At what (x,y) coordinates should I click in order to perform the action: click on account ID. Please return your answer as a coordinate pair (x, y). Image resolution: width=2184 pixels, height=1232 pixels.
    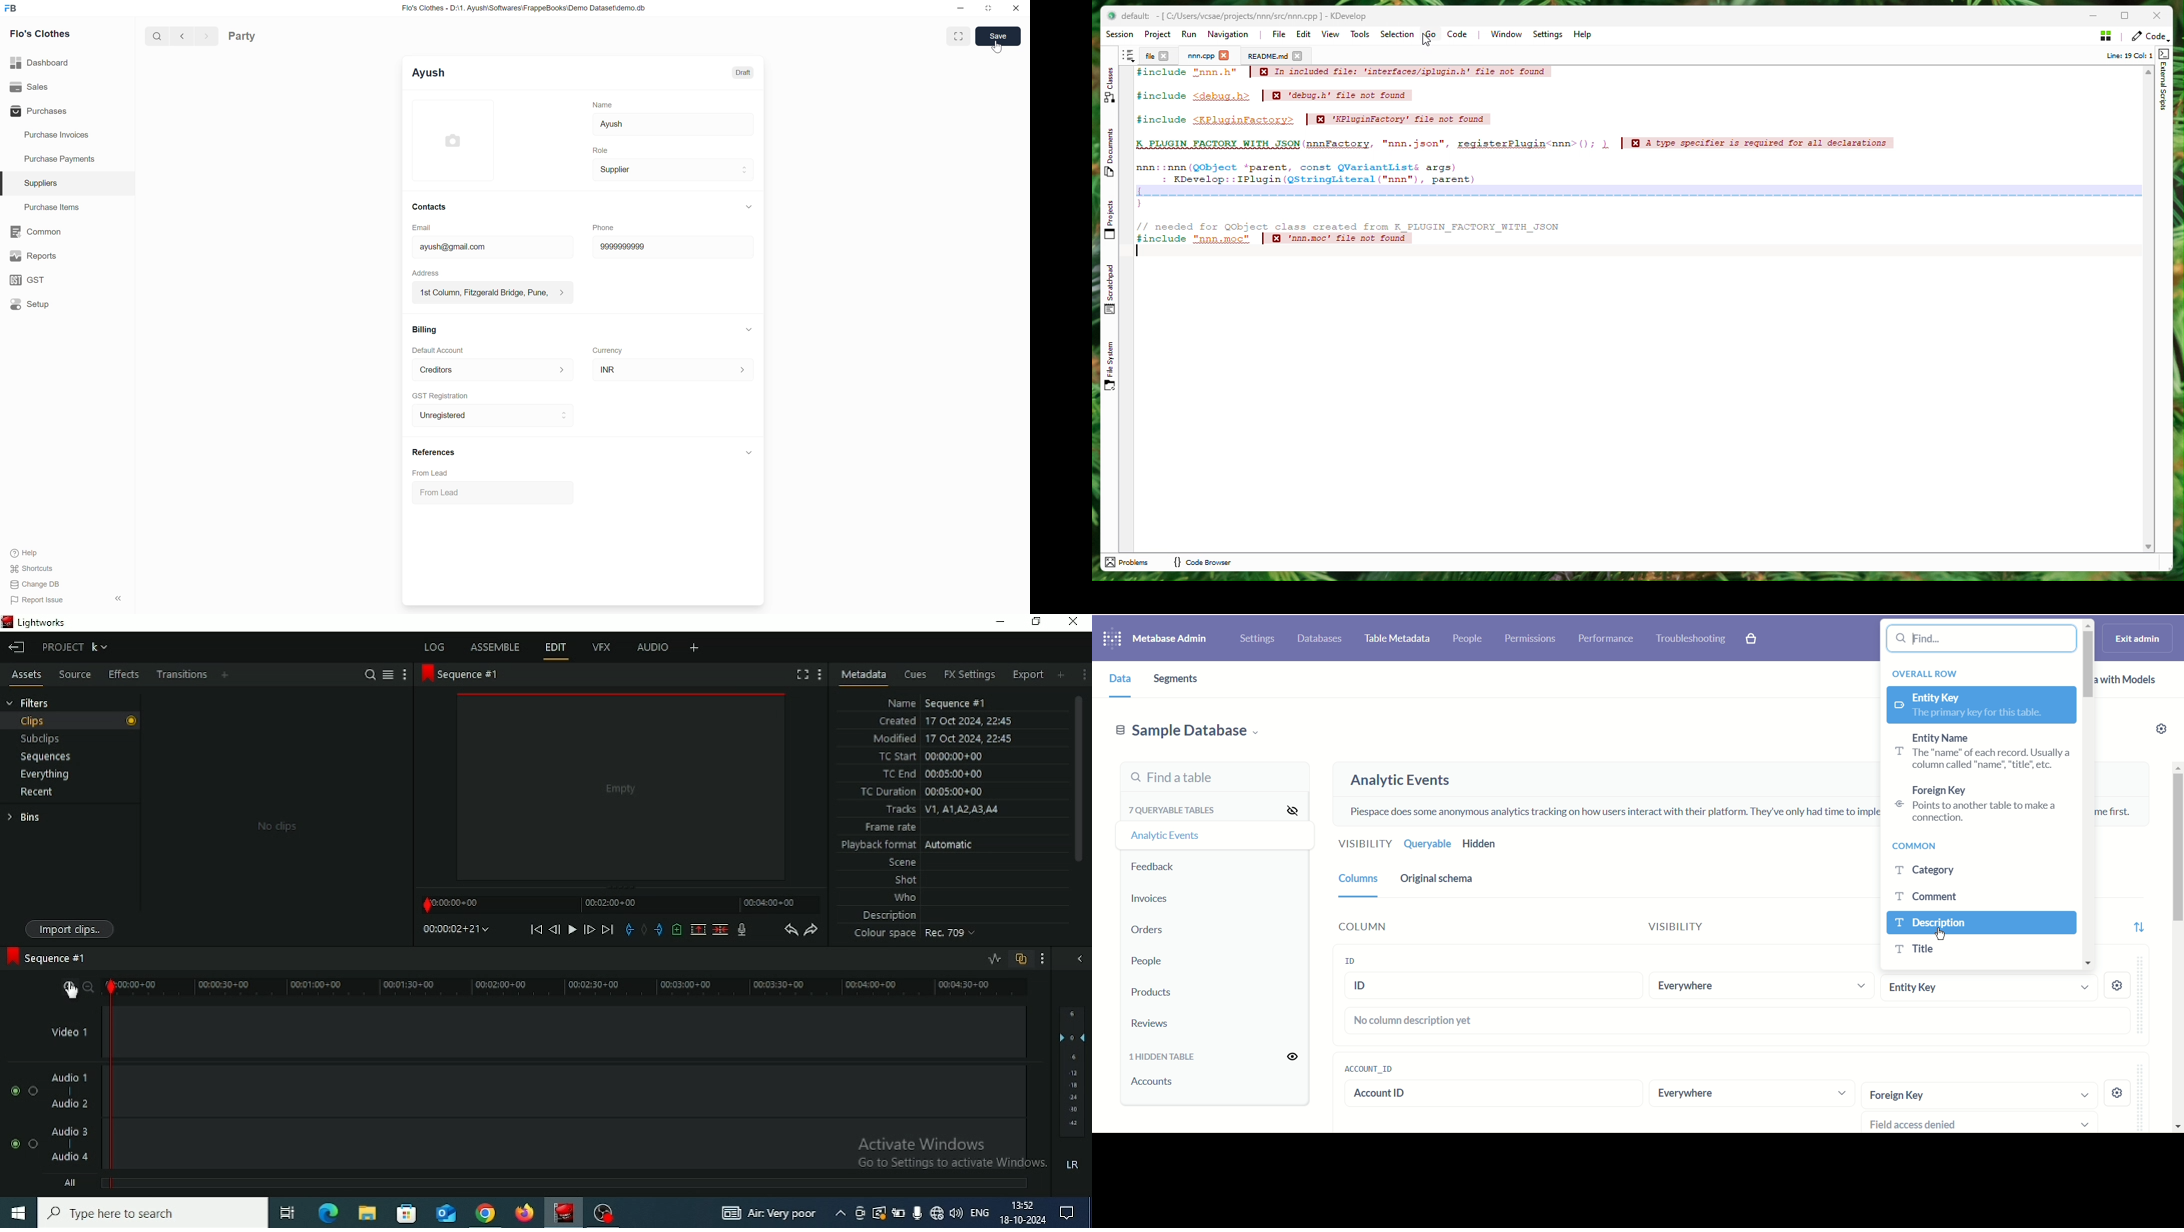
    Looking at the image, I should click on (1368, 1069).